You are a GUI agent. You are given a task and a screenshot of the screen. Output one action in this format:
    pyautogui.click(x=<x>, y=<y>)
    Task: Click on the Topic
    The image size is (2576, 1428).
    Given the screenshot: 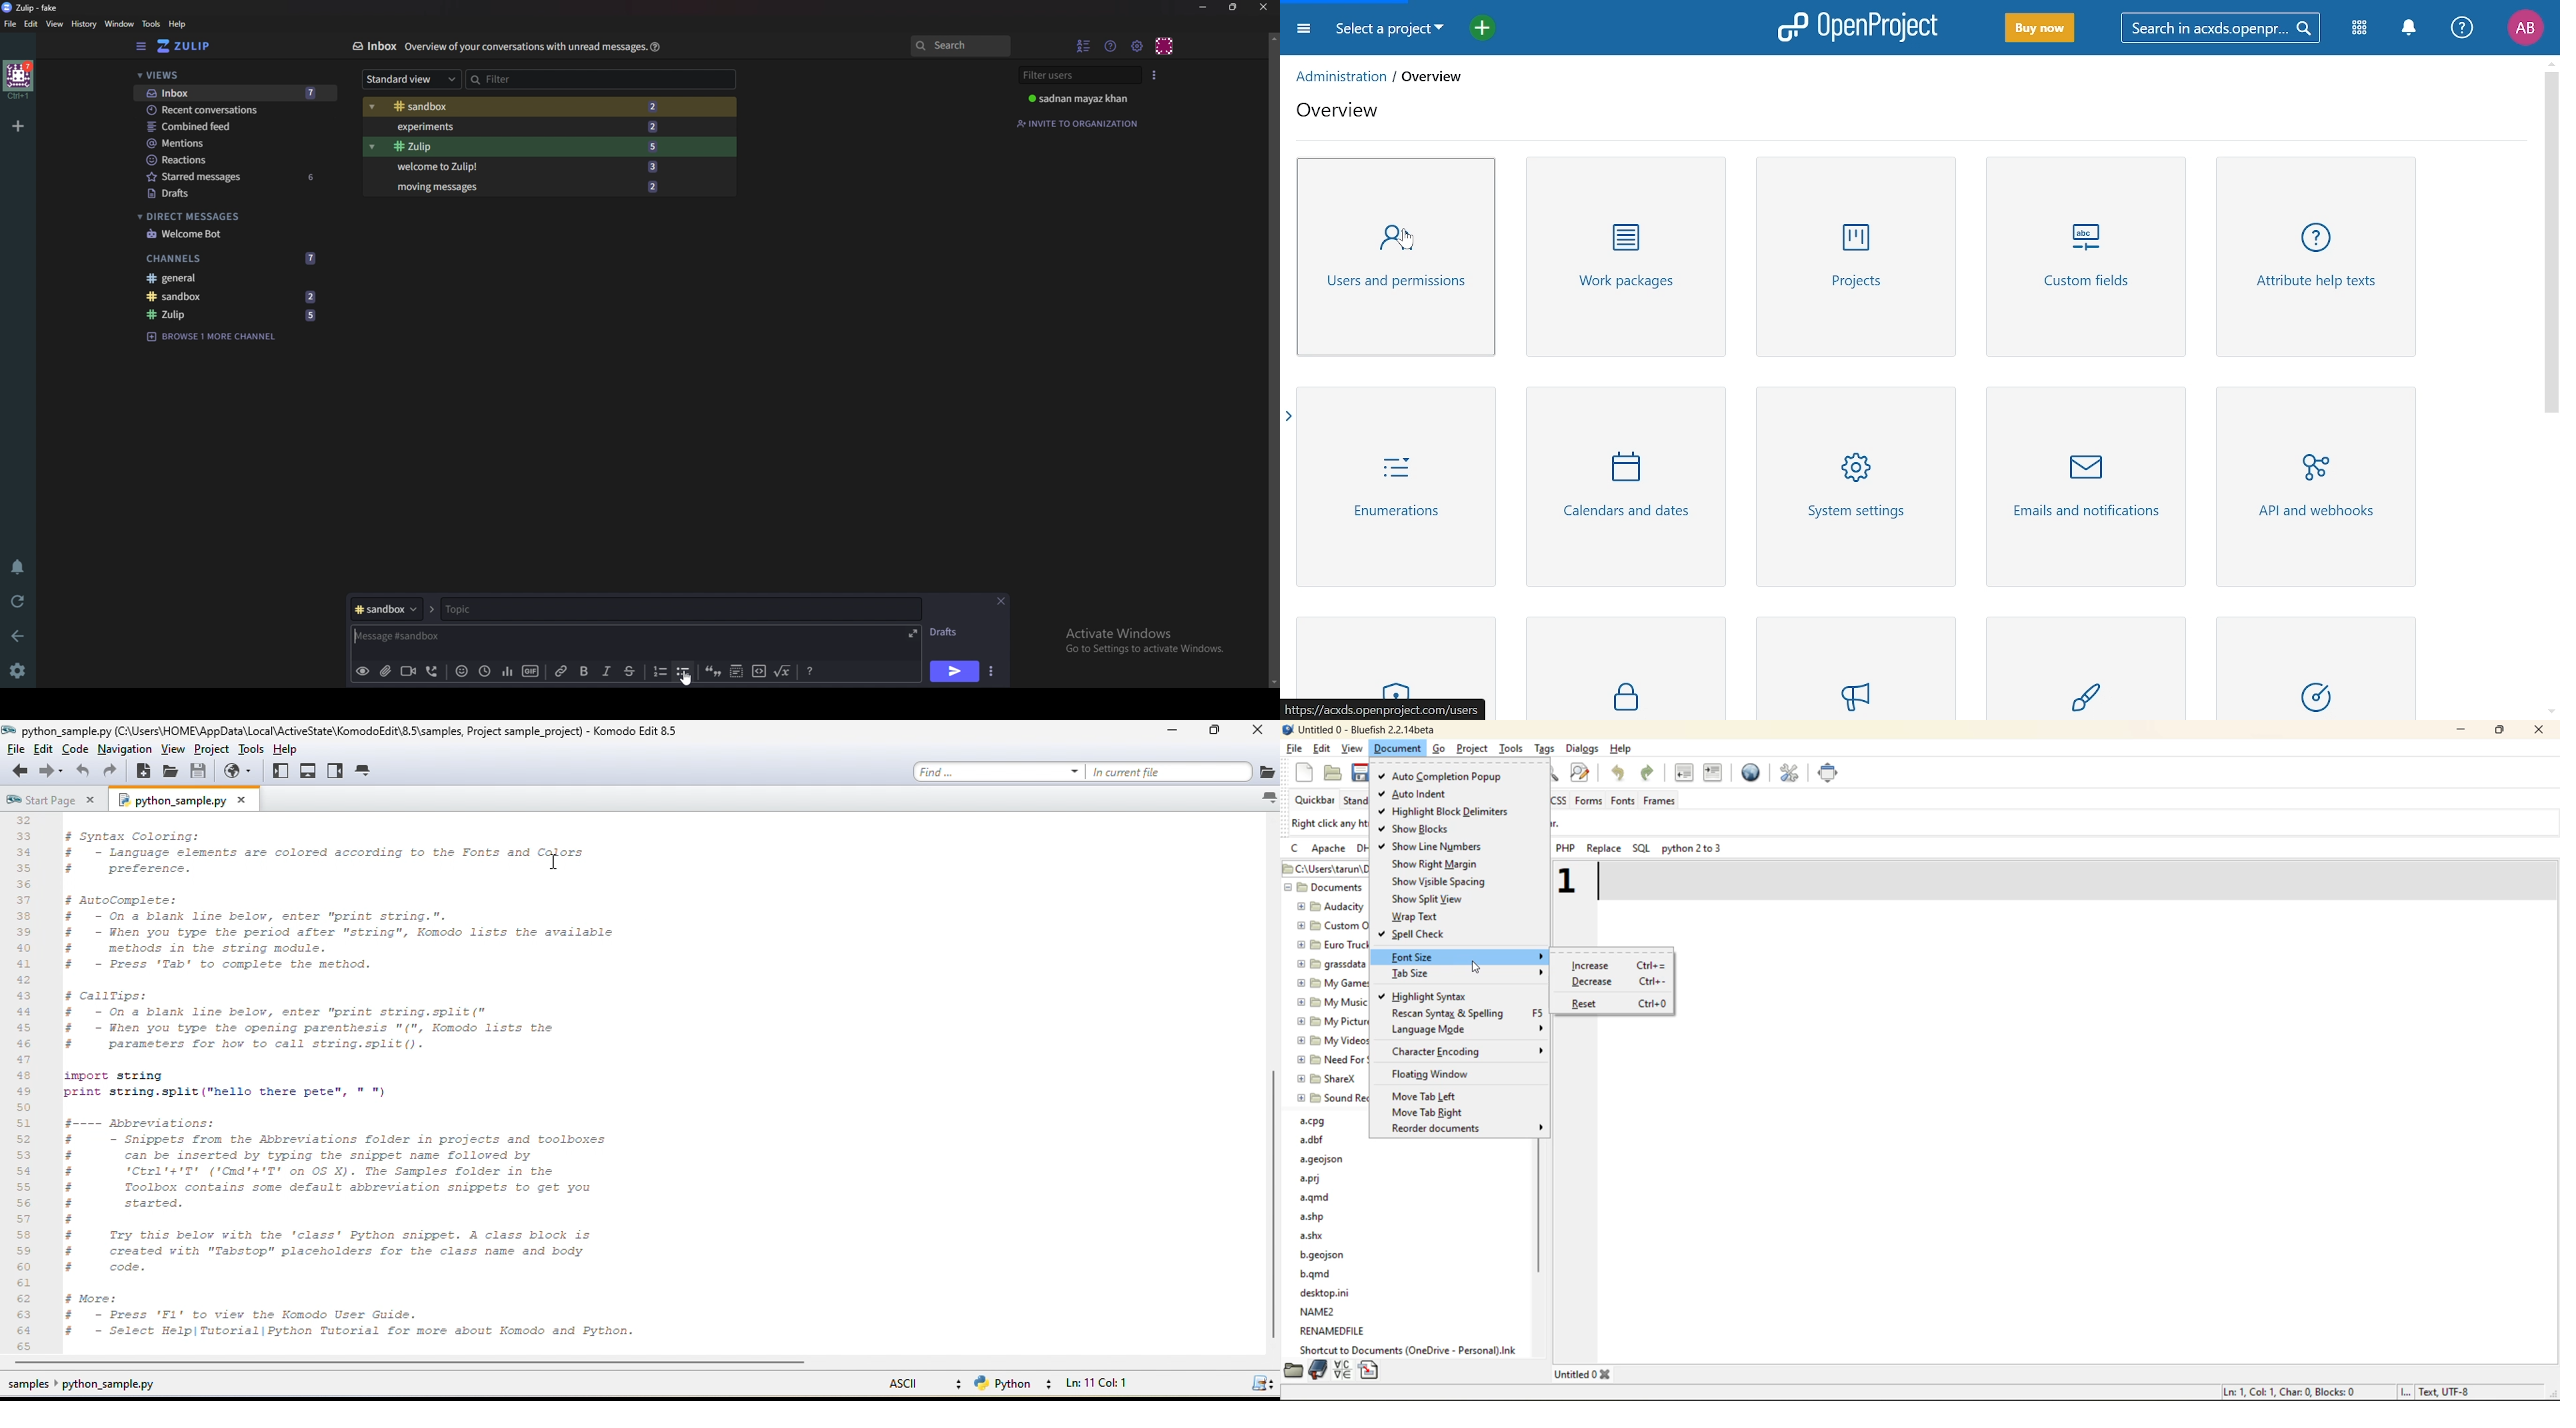 What is the action you would take?
    pyautogui.click(x=679, y=609)
    